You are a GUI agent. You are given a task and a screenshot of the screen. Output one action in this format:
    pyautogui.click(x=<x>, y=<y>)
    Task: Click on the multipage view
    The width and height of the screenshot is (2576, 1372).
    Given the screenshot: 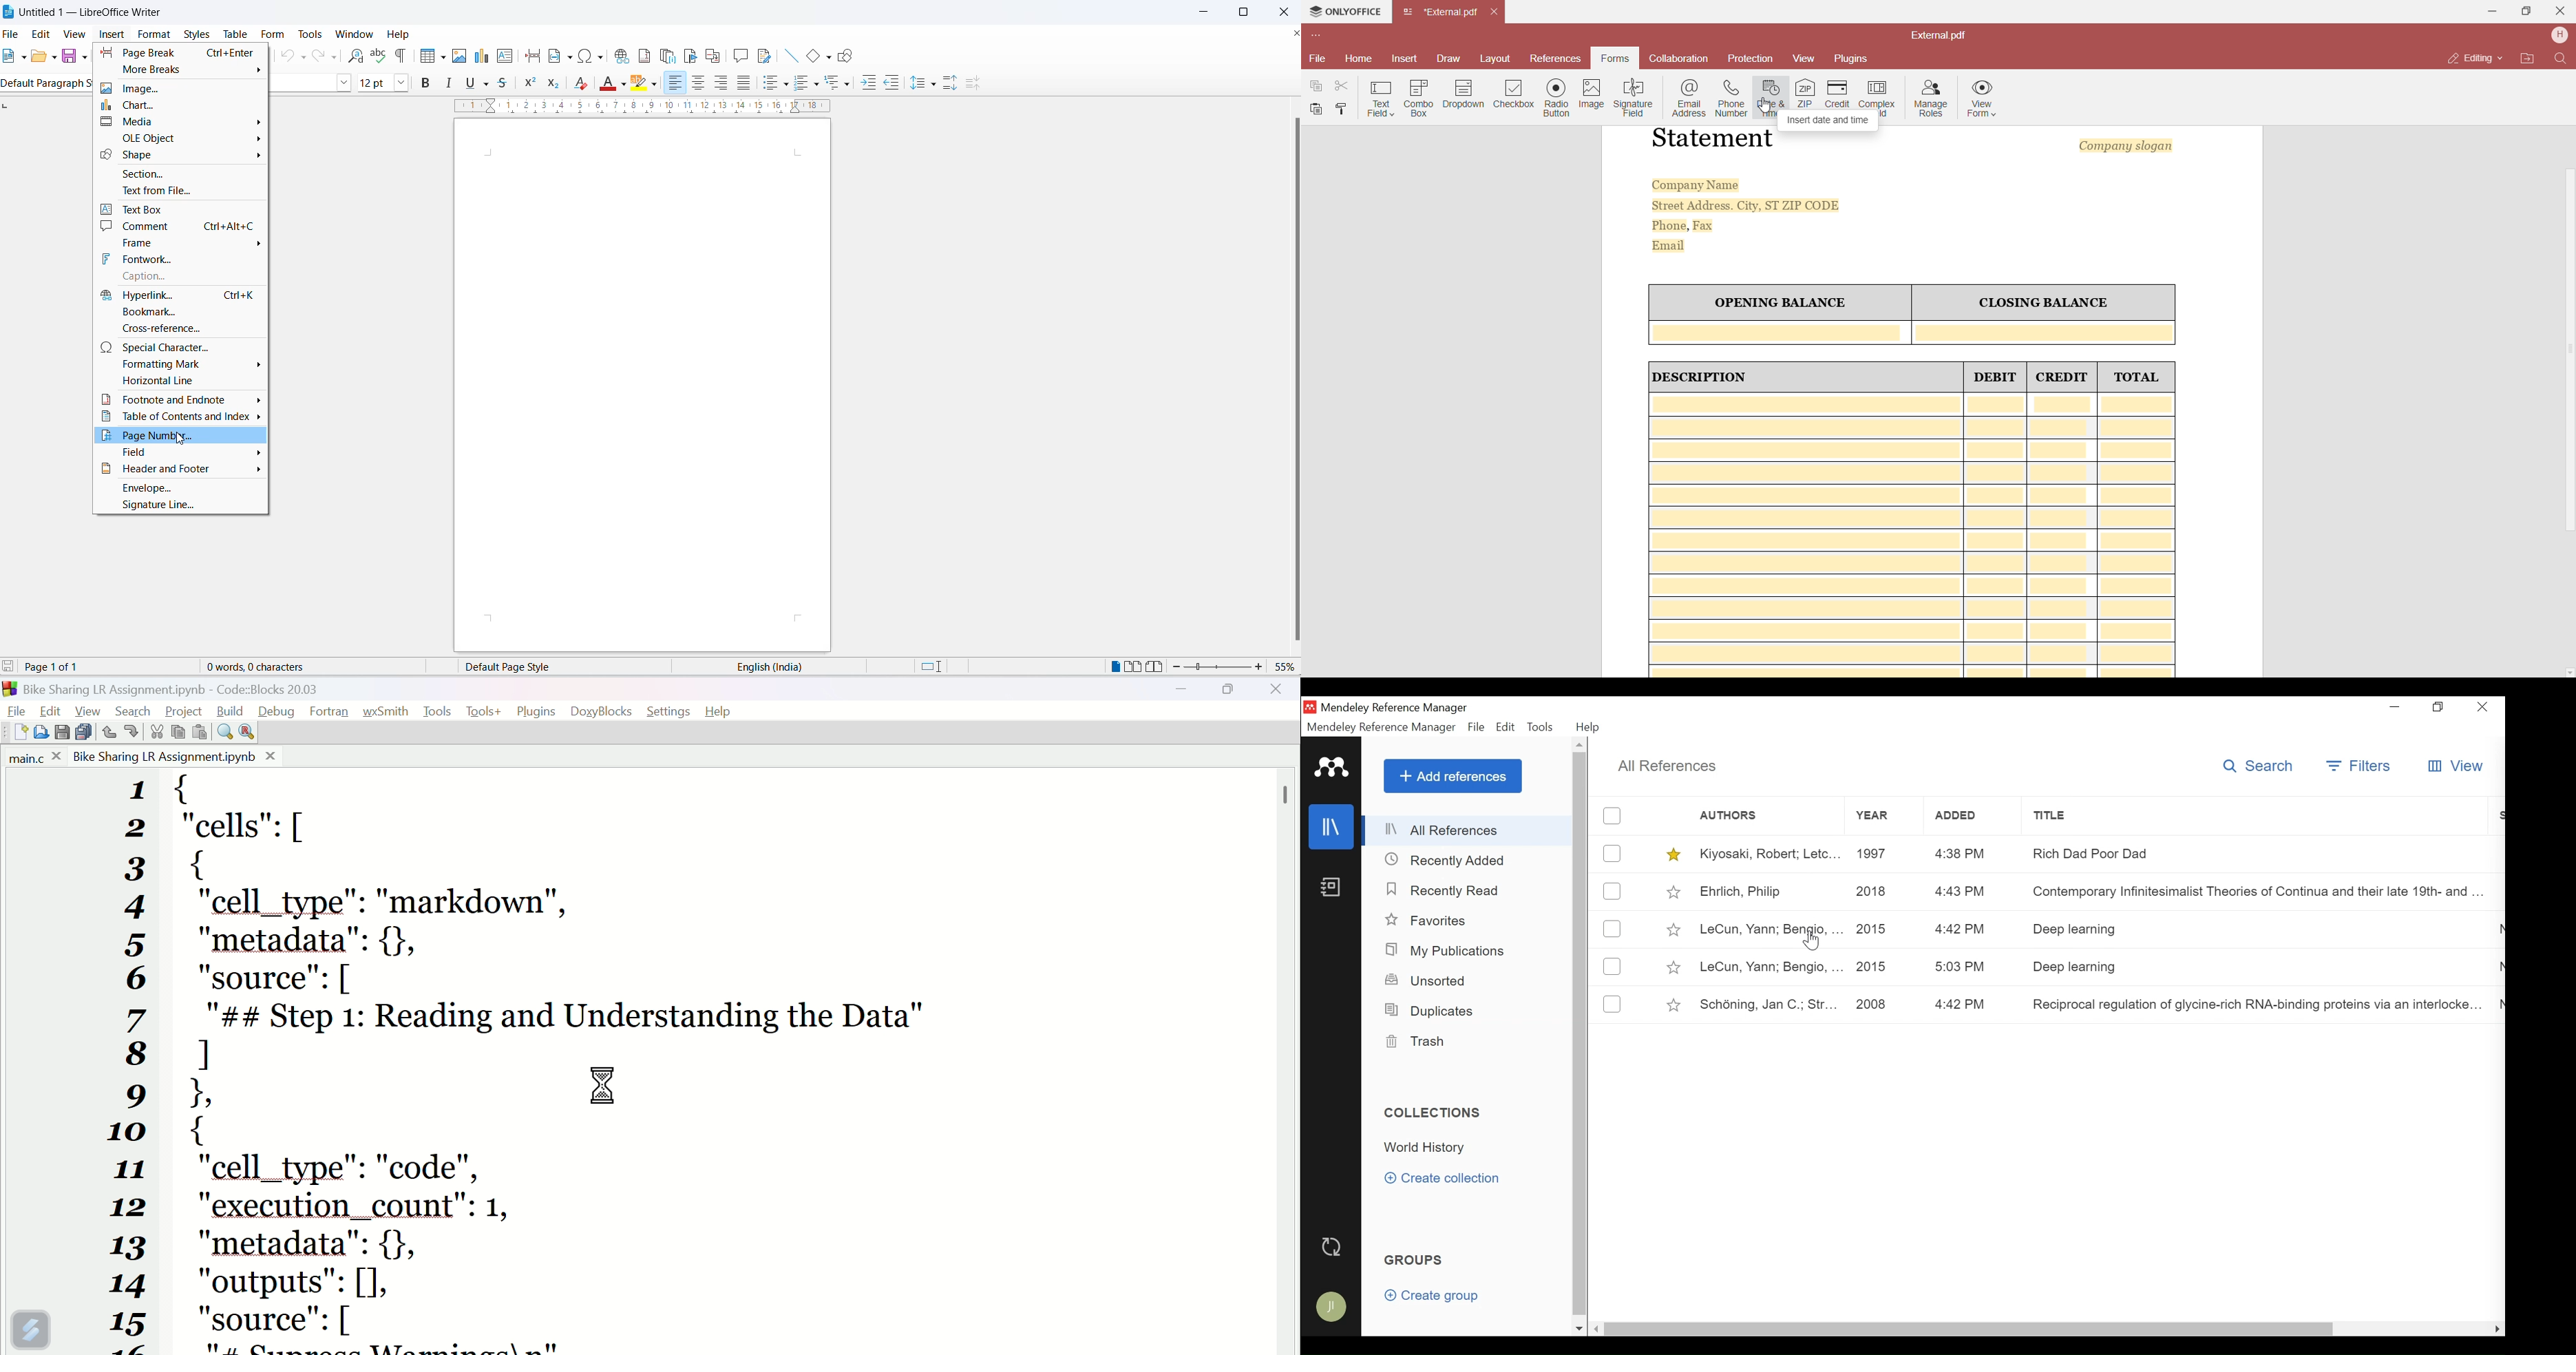 What is the action you would take?
    pyautogui.click(x=1134, y=667)
    